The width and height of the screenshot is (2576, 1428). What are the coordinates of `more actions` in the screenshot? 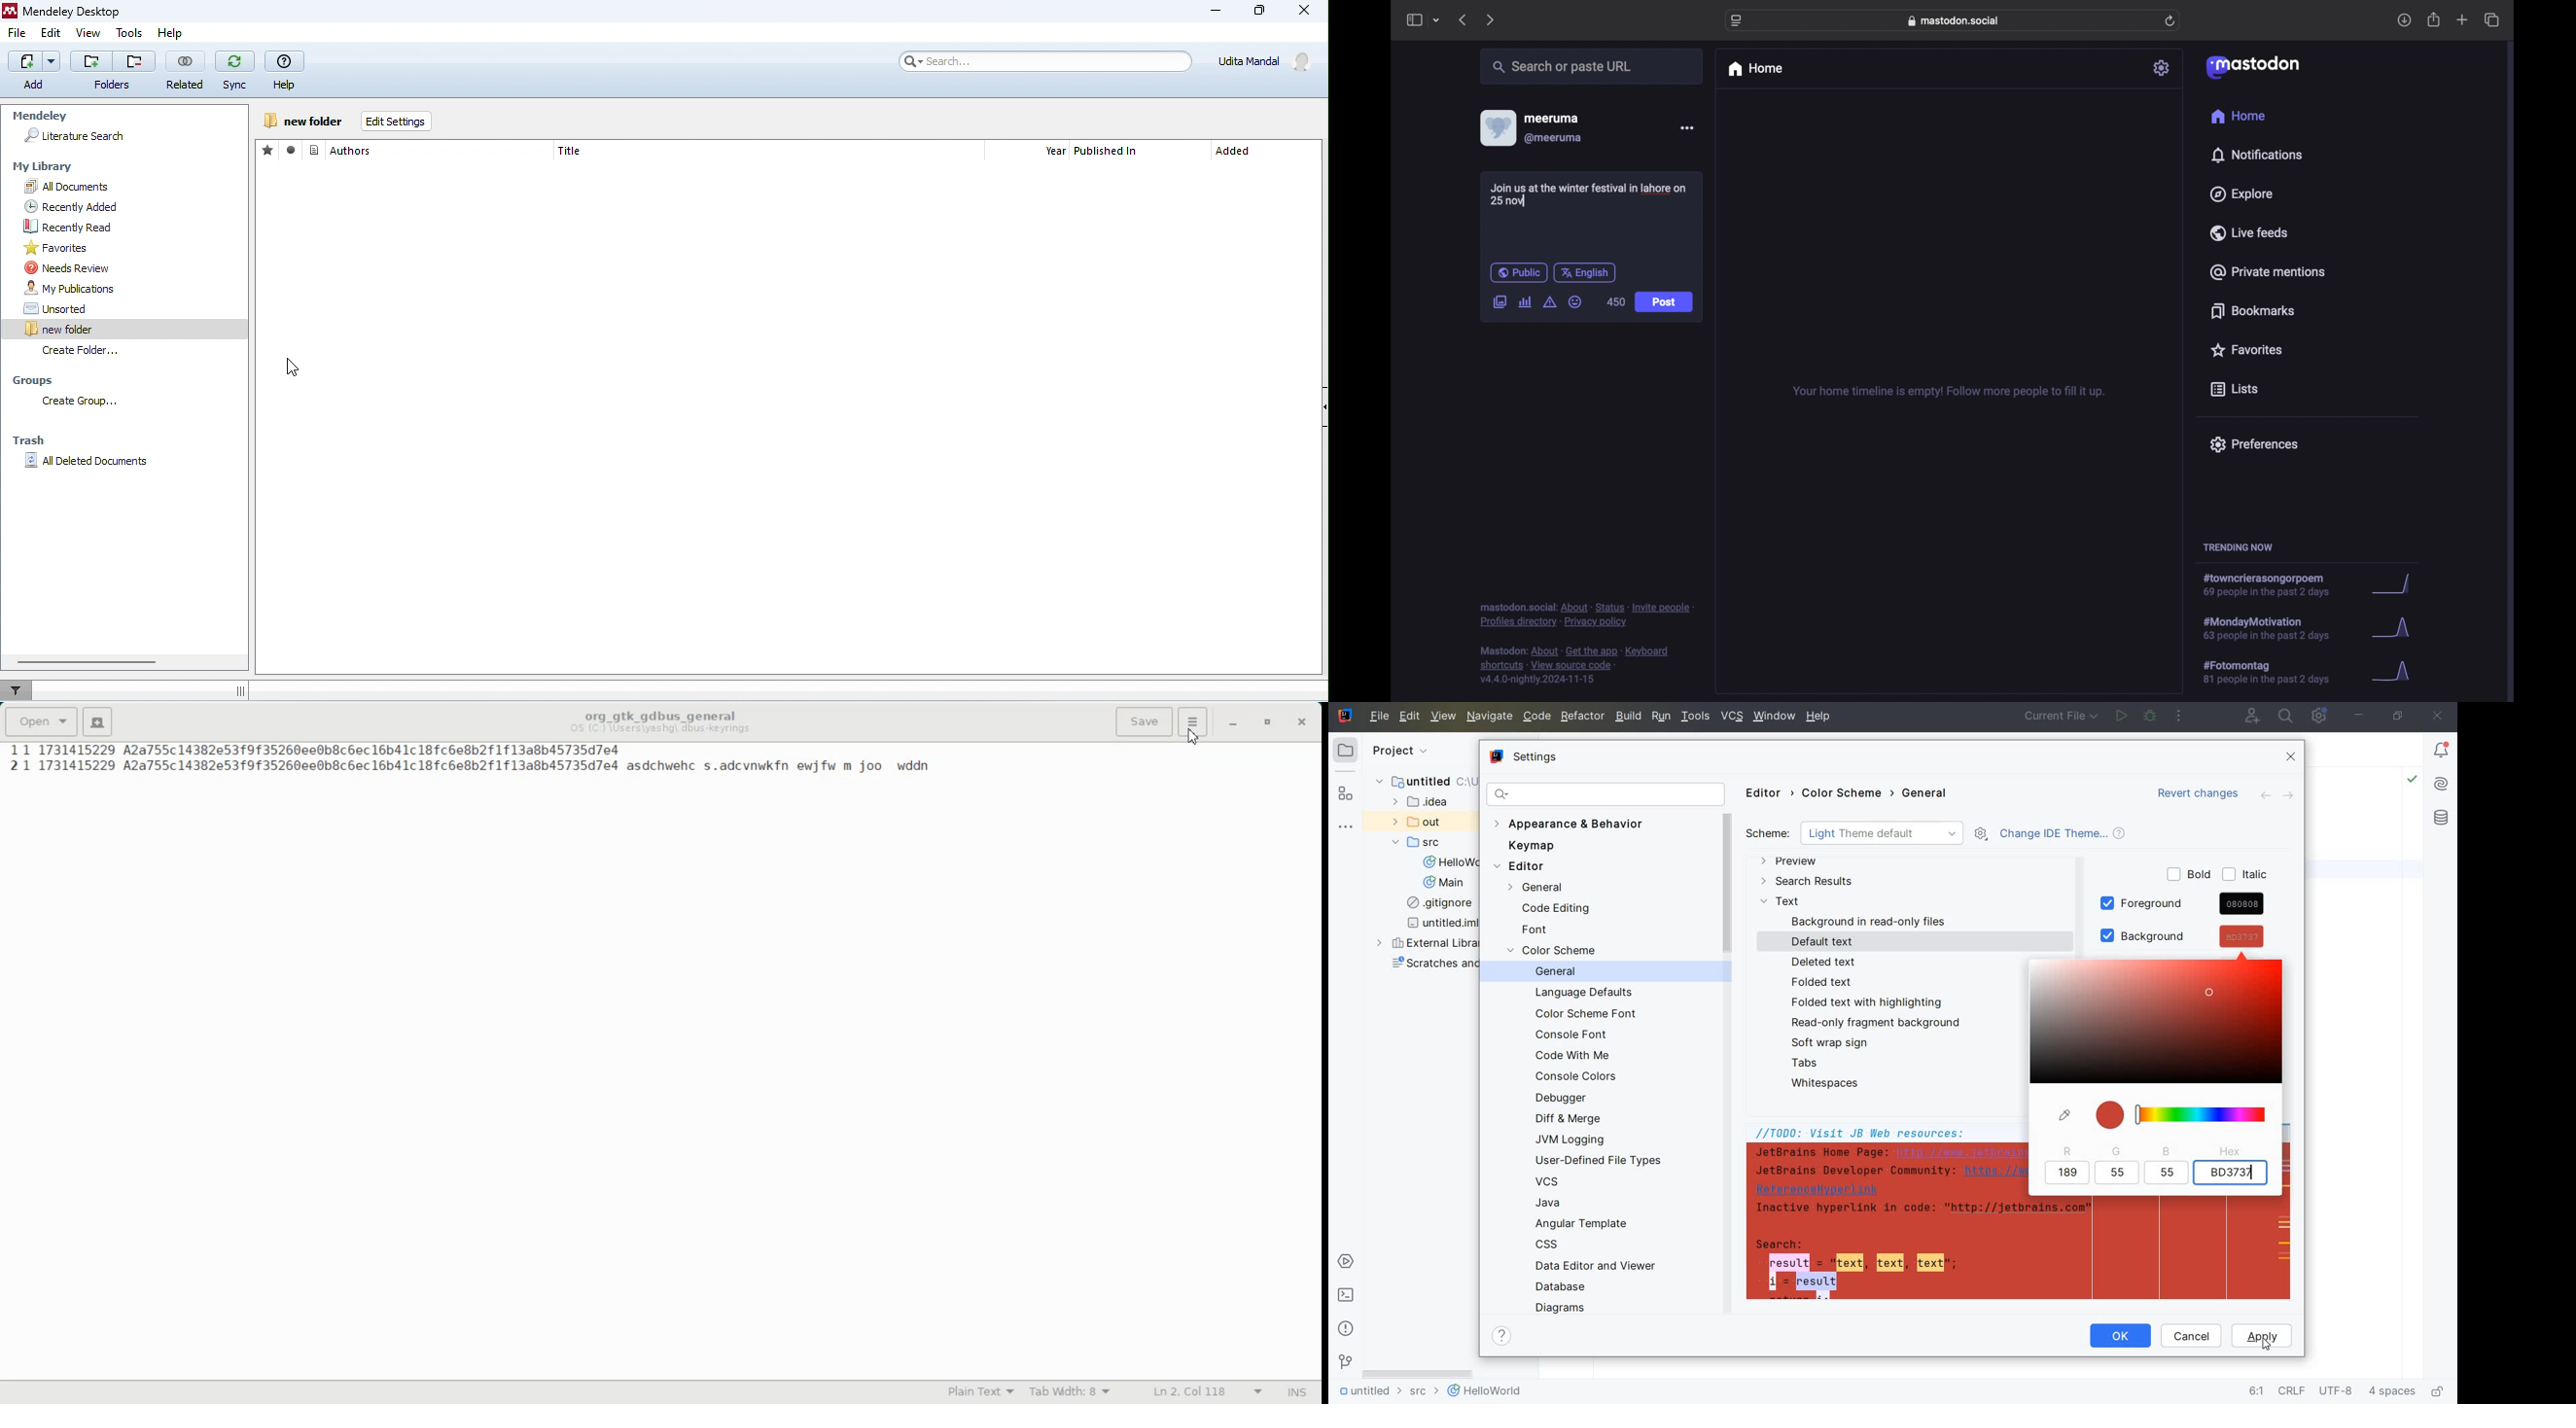 It's located at (2181, 715).